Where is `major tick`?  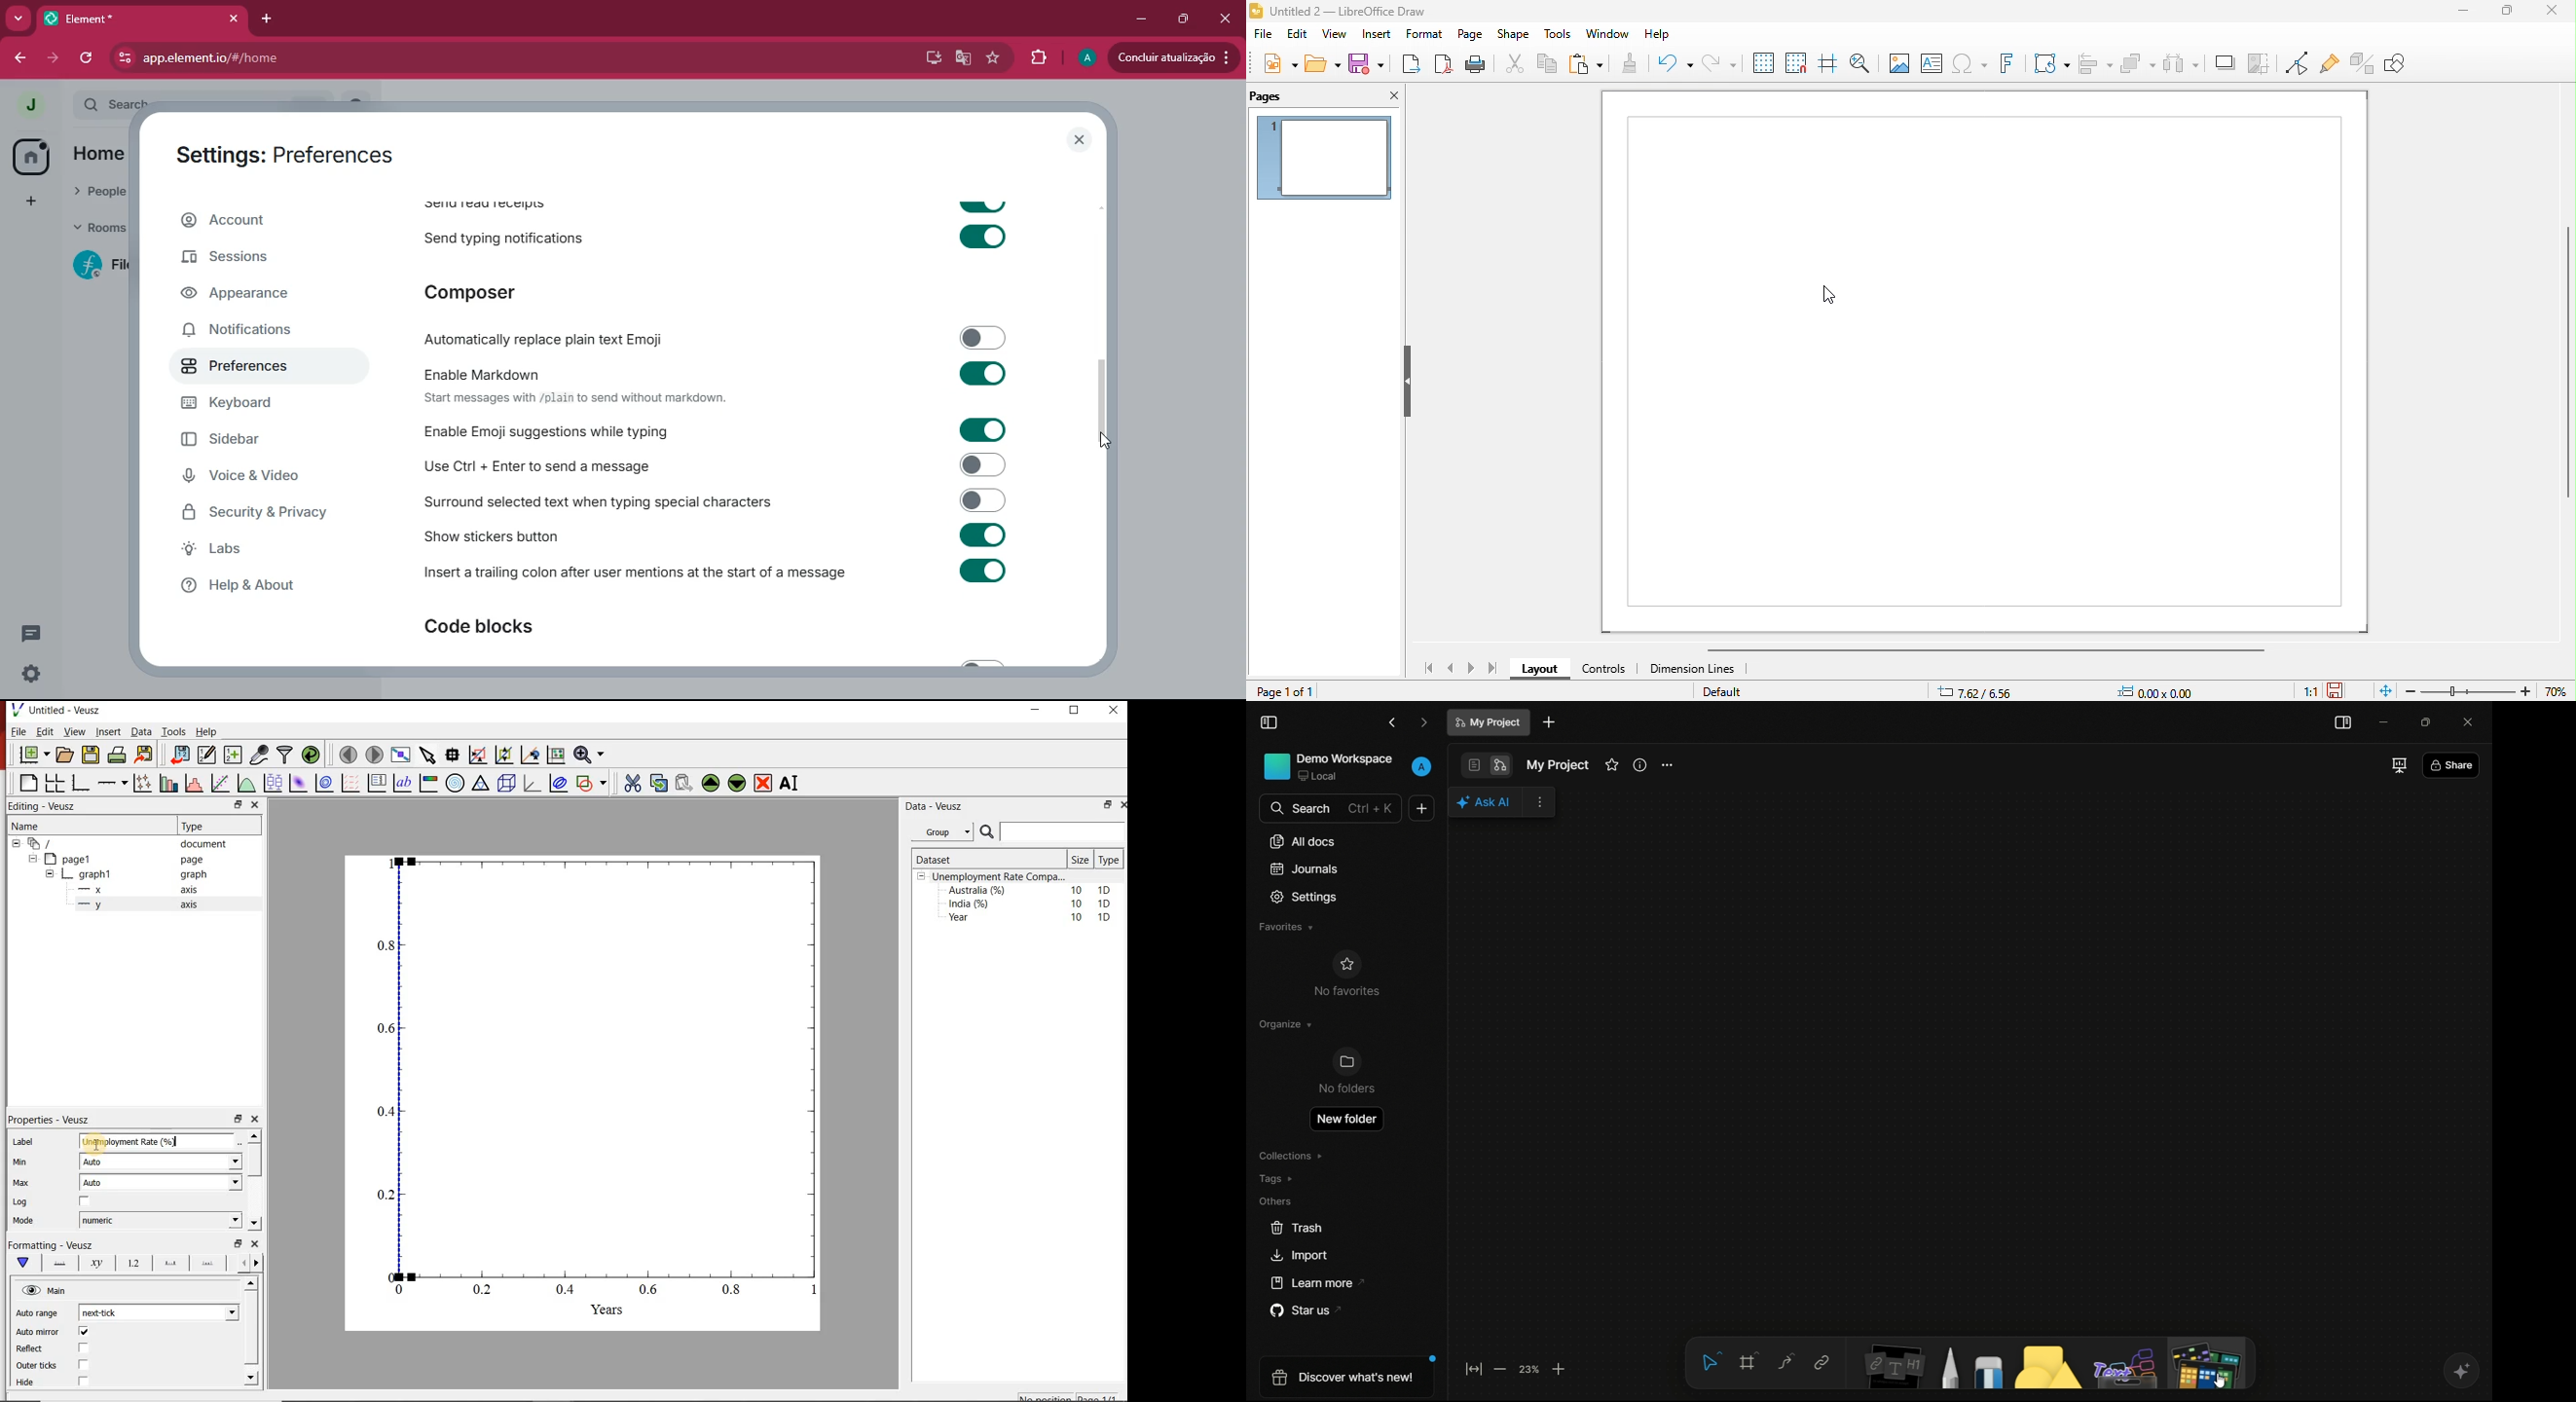 major tick is located at coordinates (171, 1263).